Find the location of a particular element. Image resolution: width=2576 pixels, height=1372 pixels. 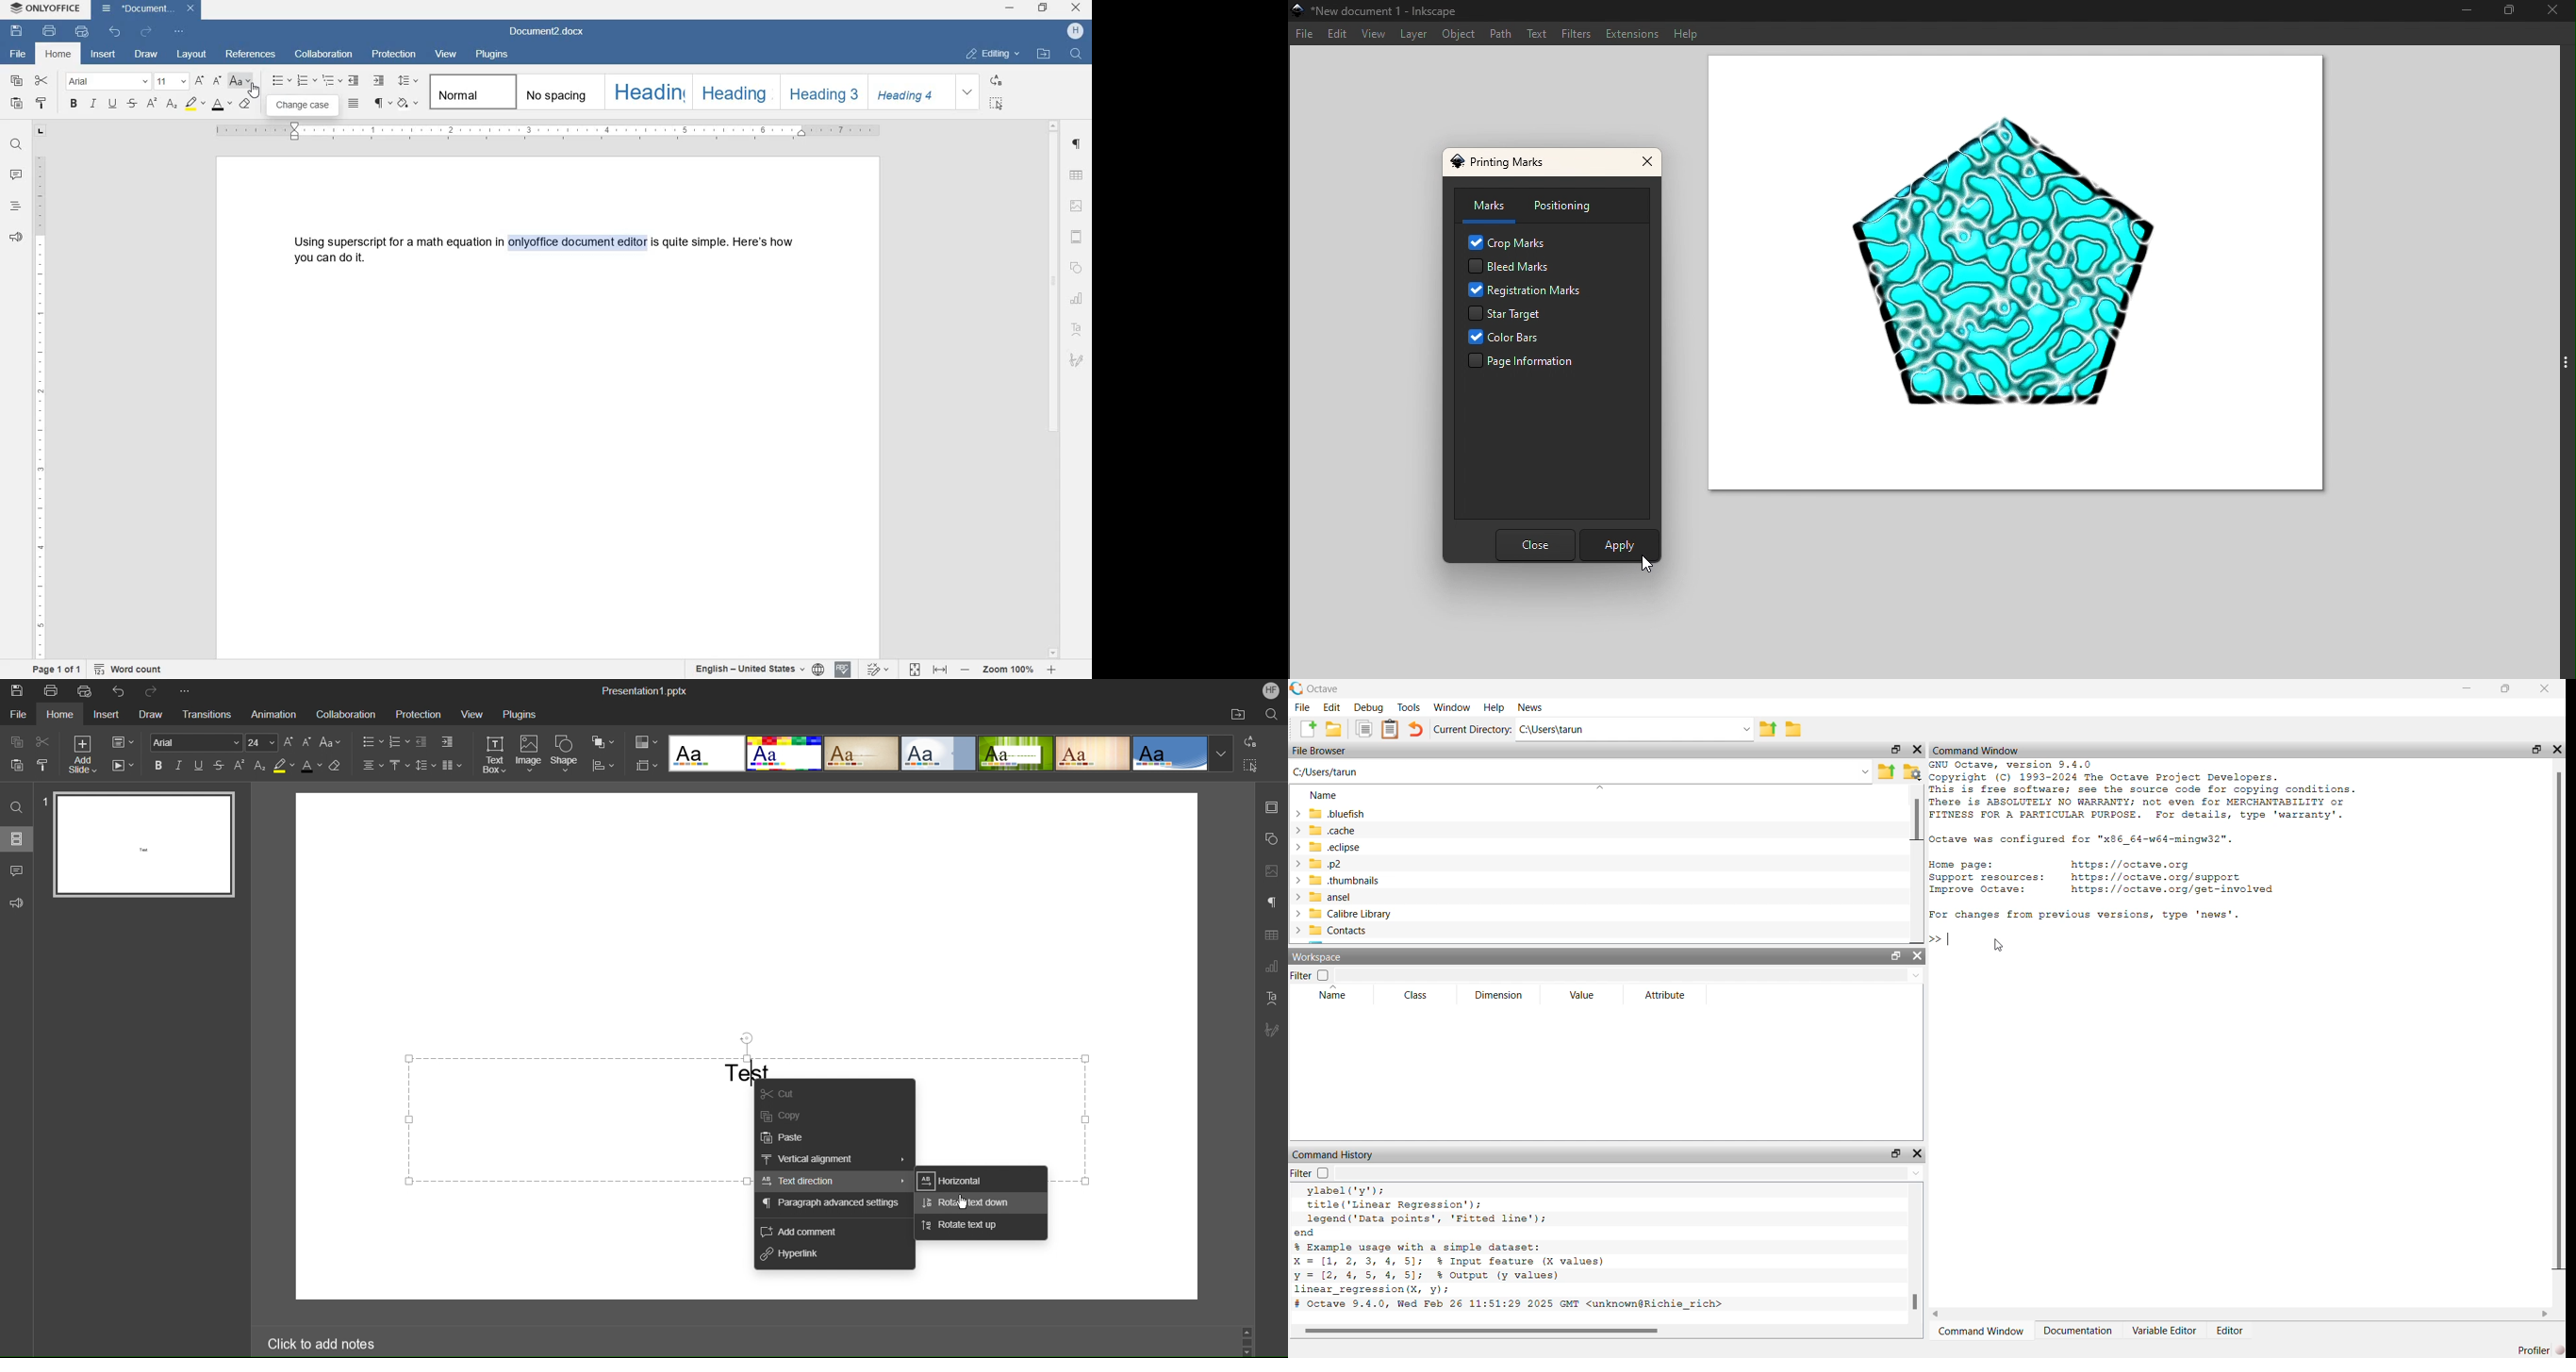

Filters is located at coordinates (1577, 35).